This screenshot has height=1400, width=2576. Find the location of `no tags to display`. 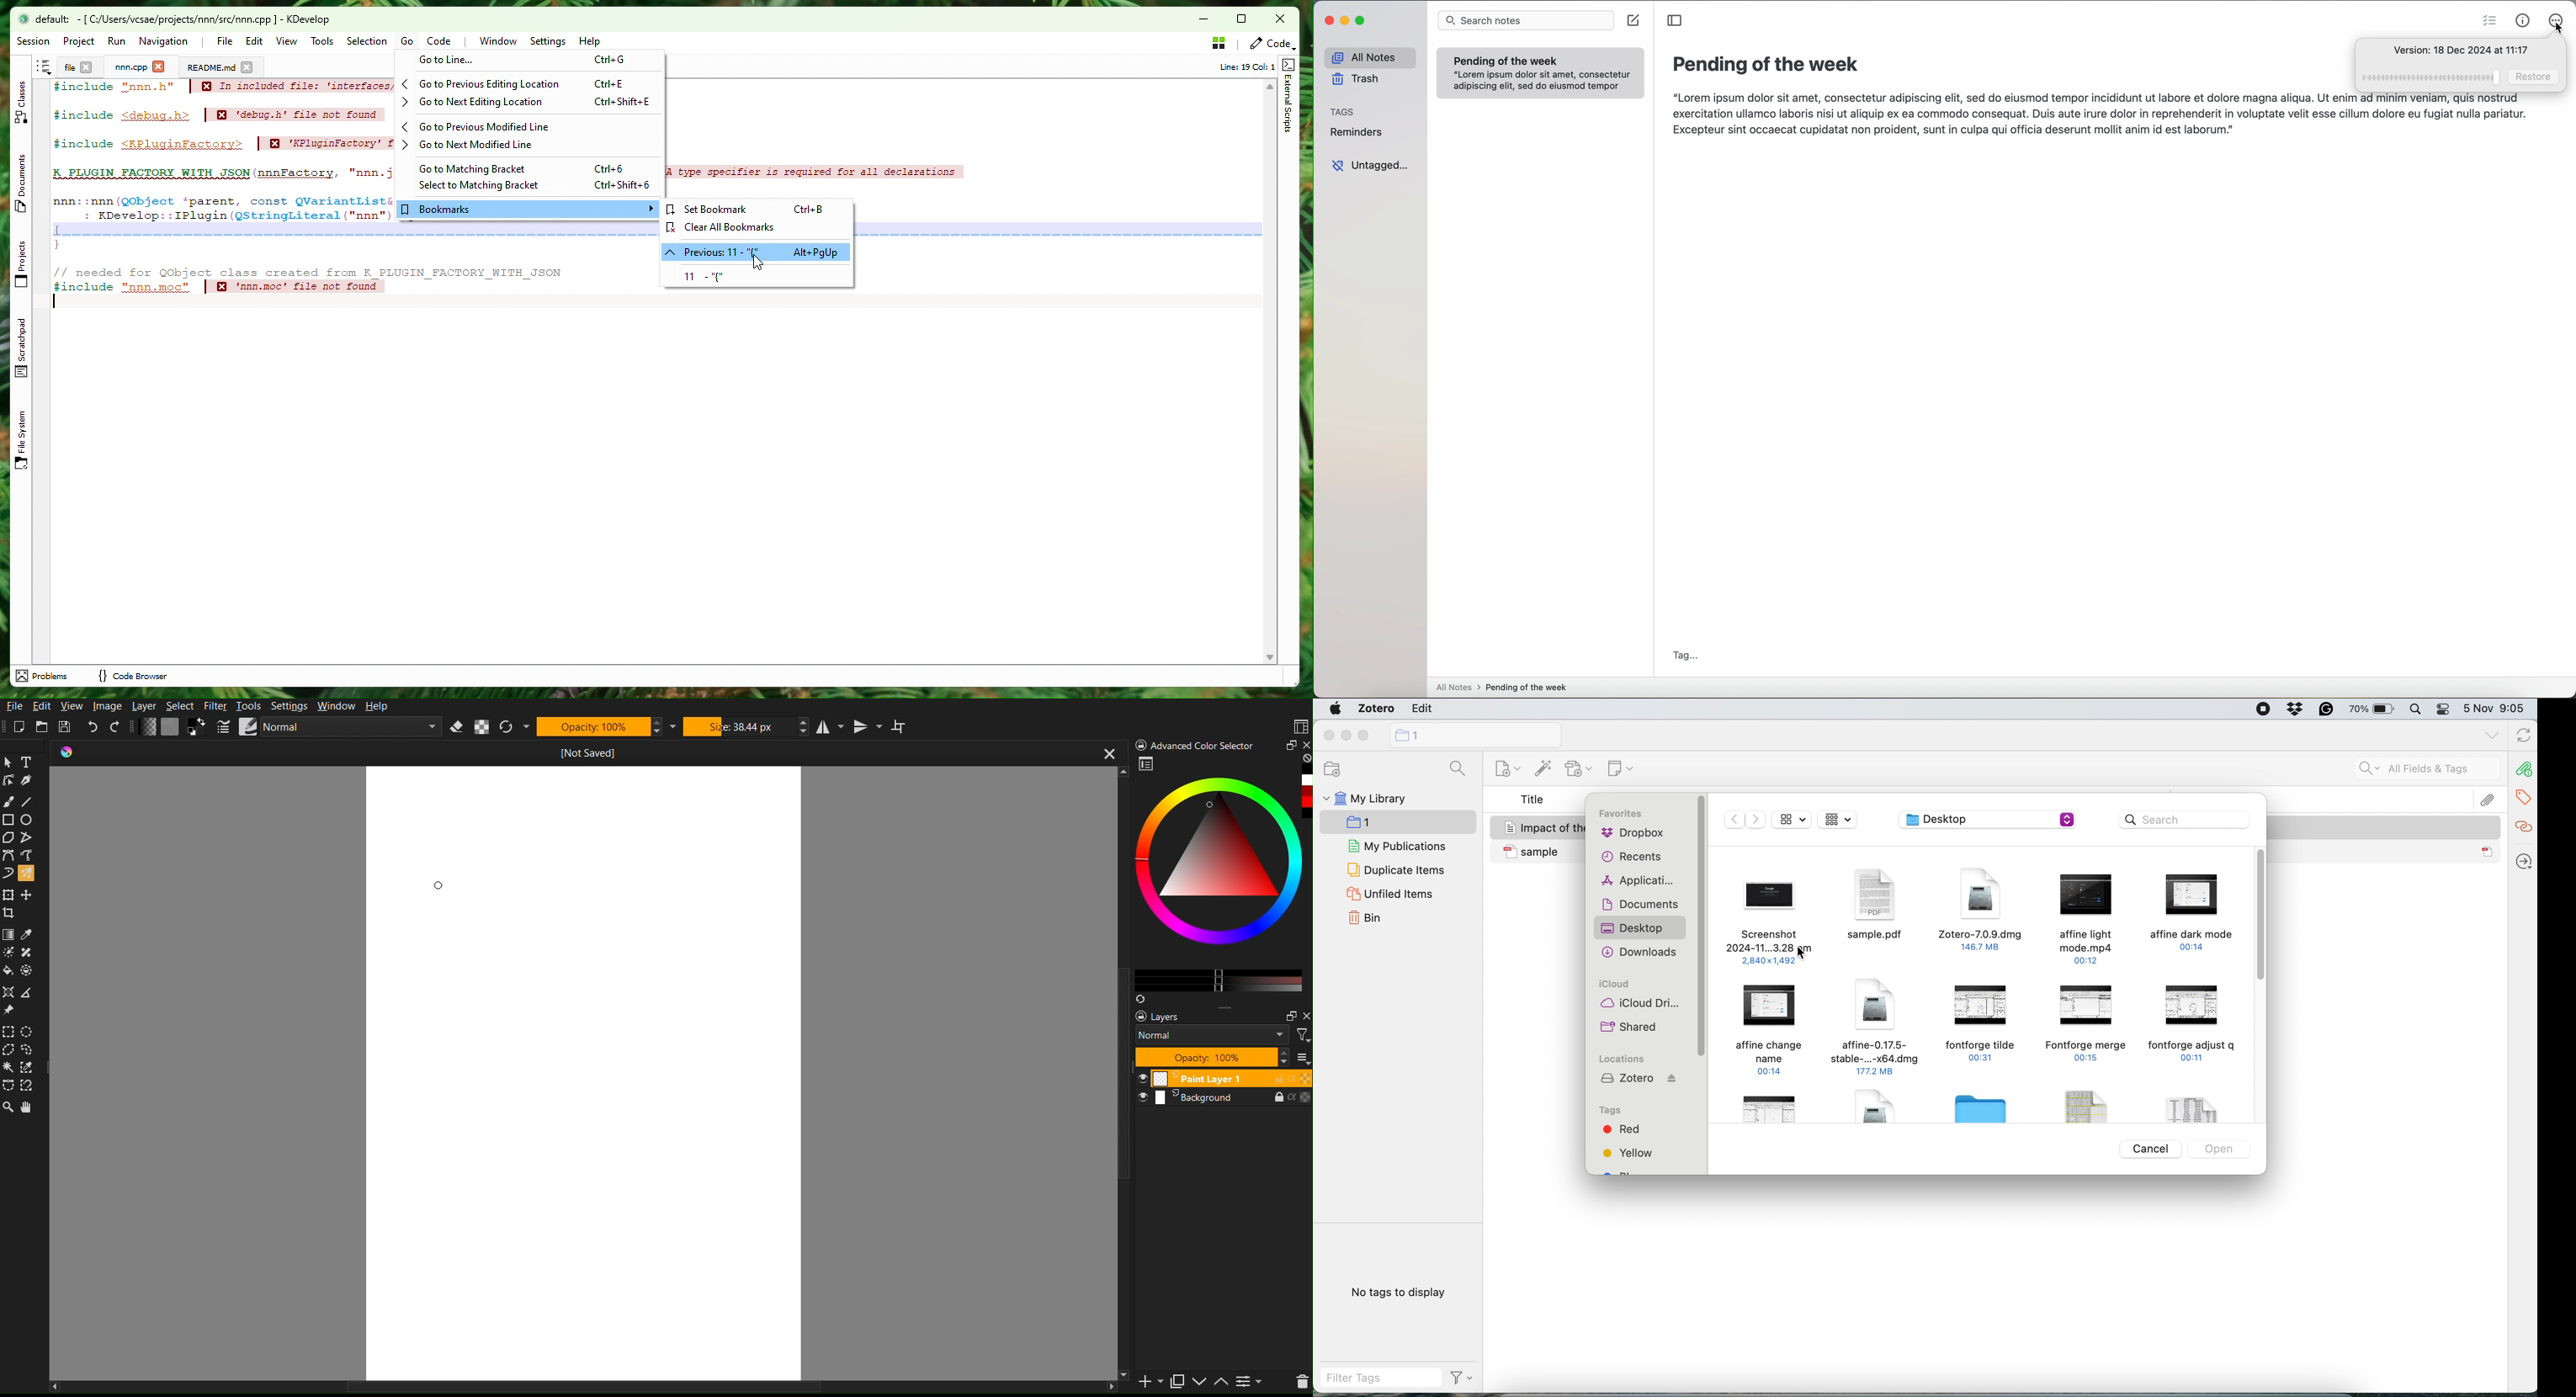

no tags to display is located at coordinates (1401, 1292).